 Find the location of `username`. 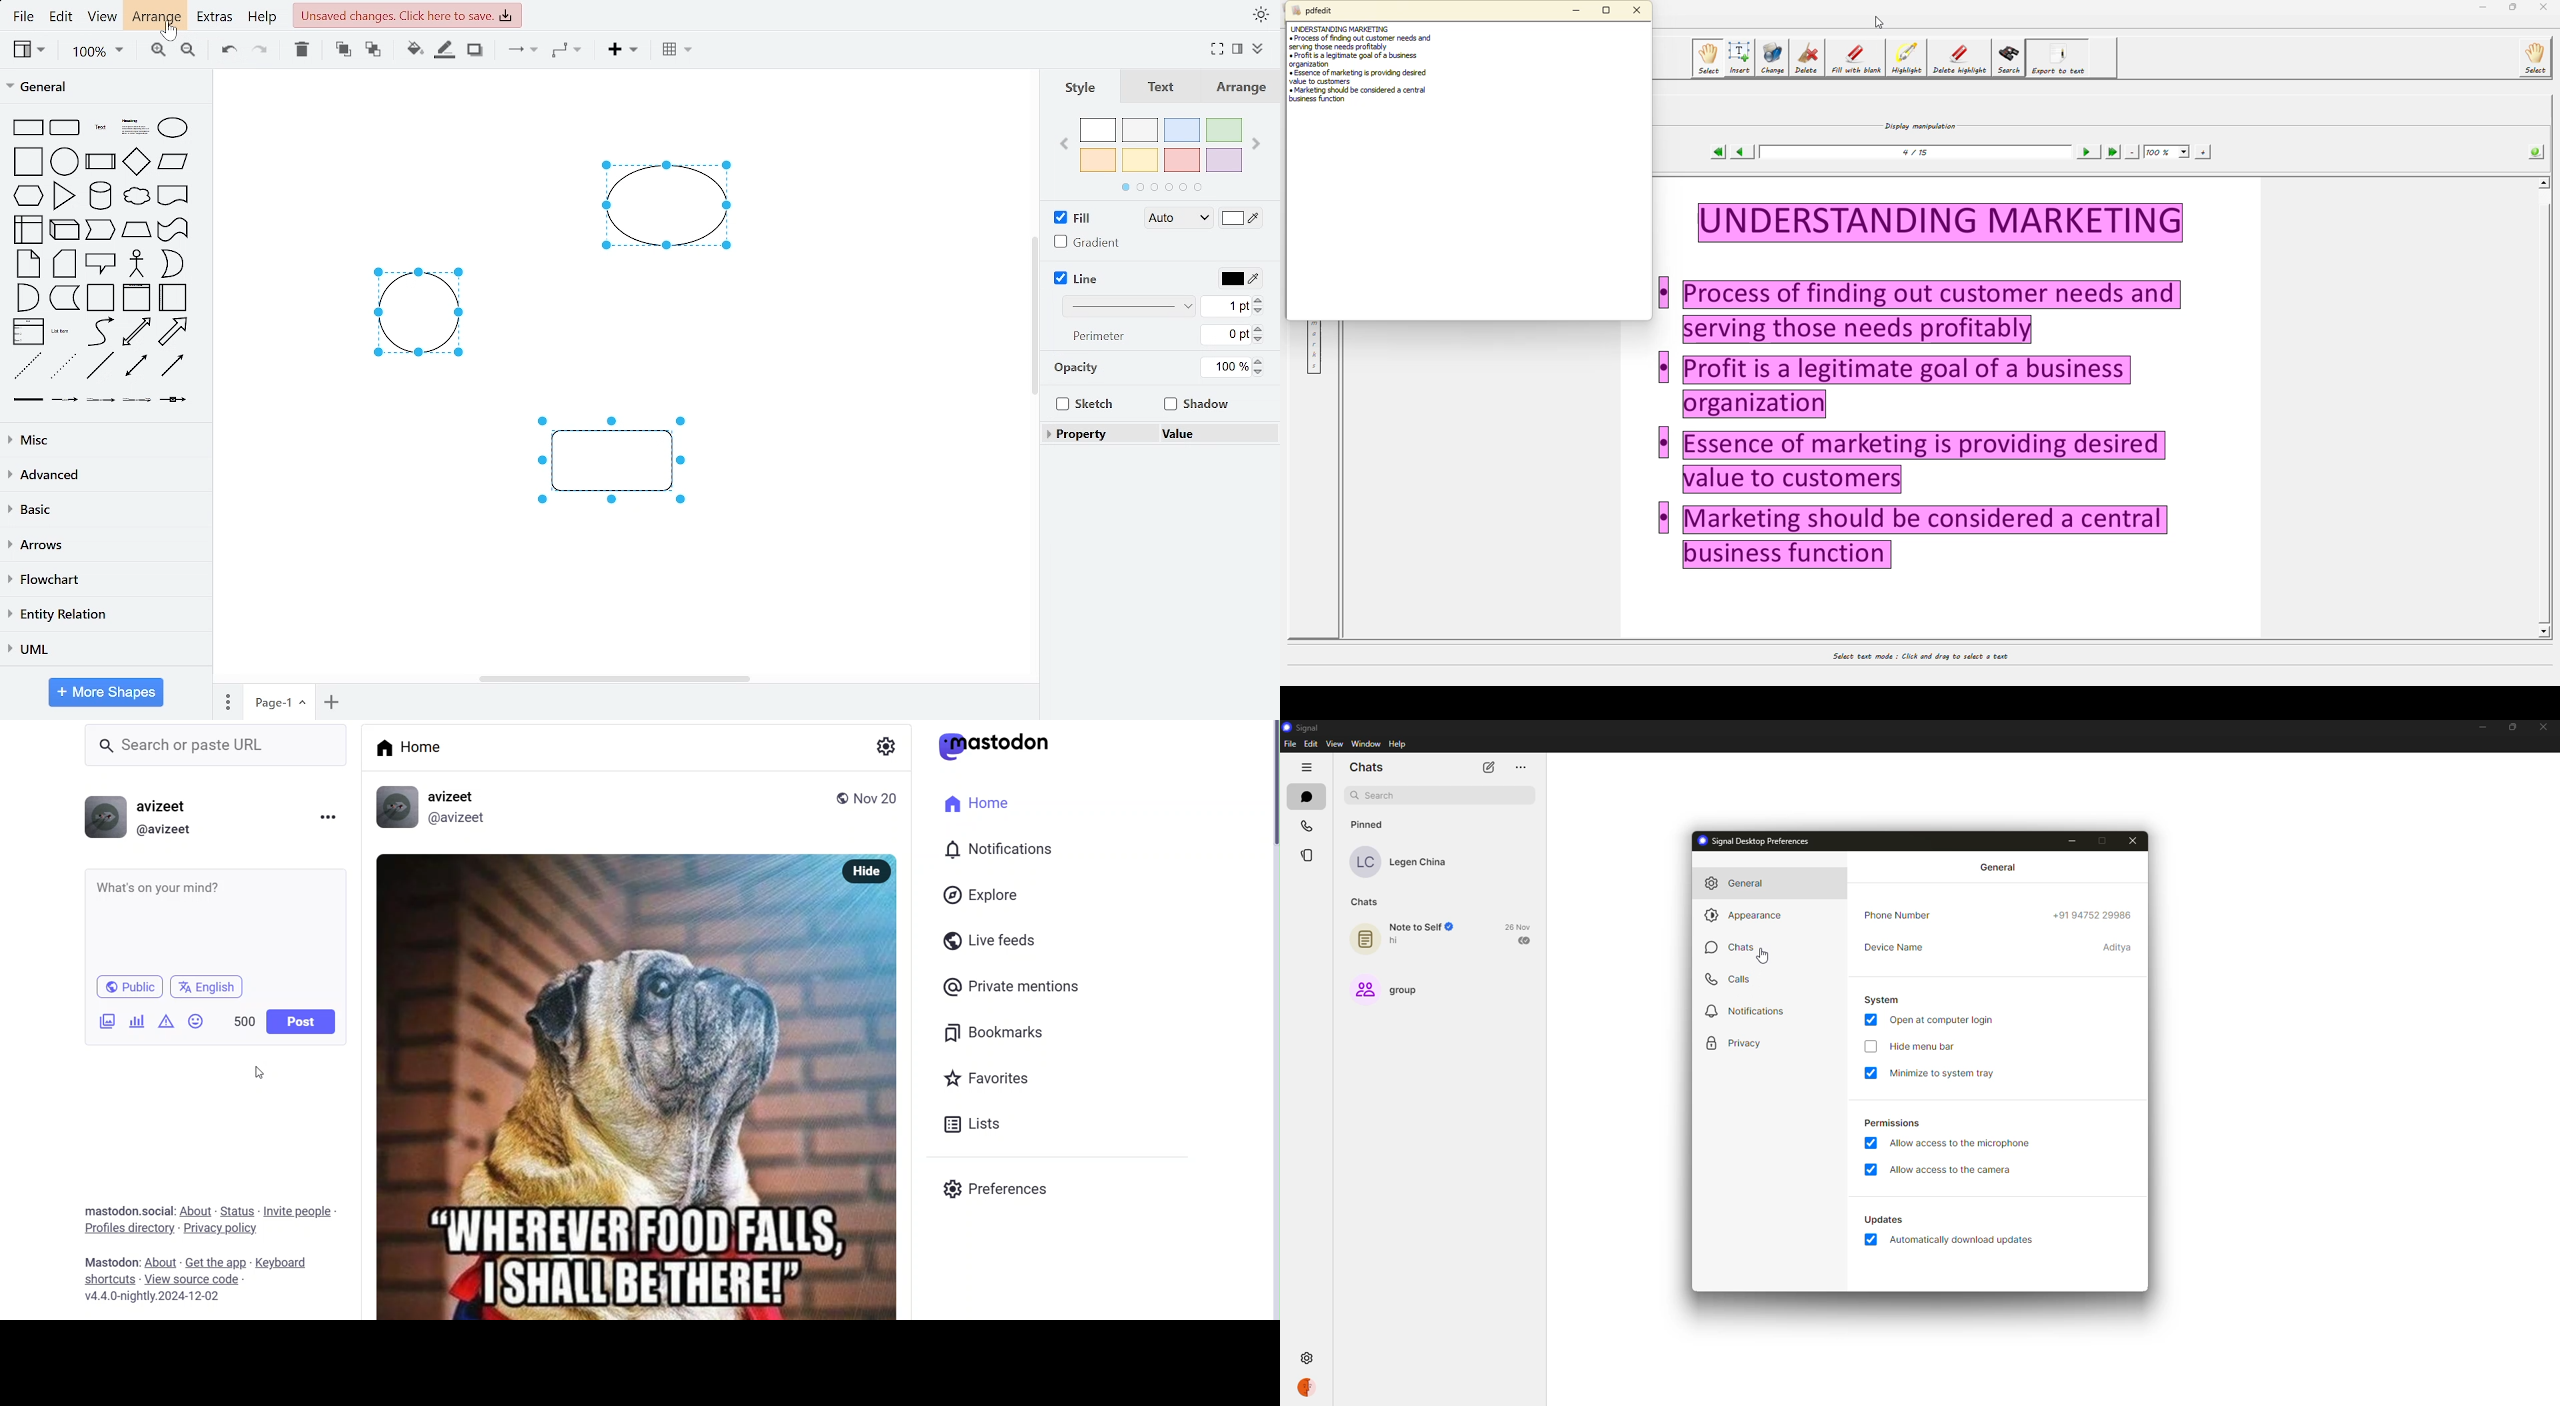

username is located at coordinates (173, 805).